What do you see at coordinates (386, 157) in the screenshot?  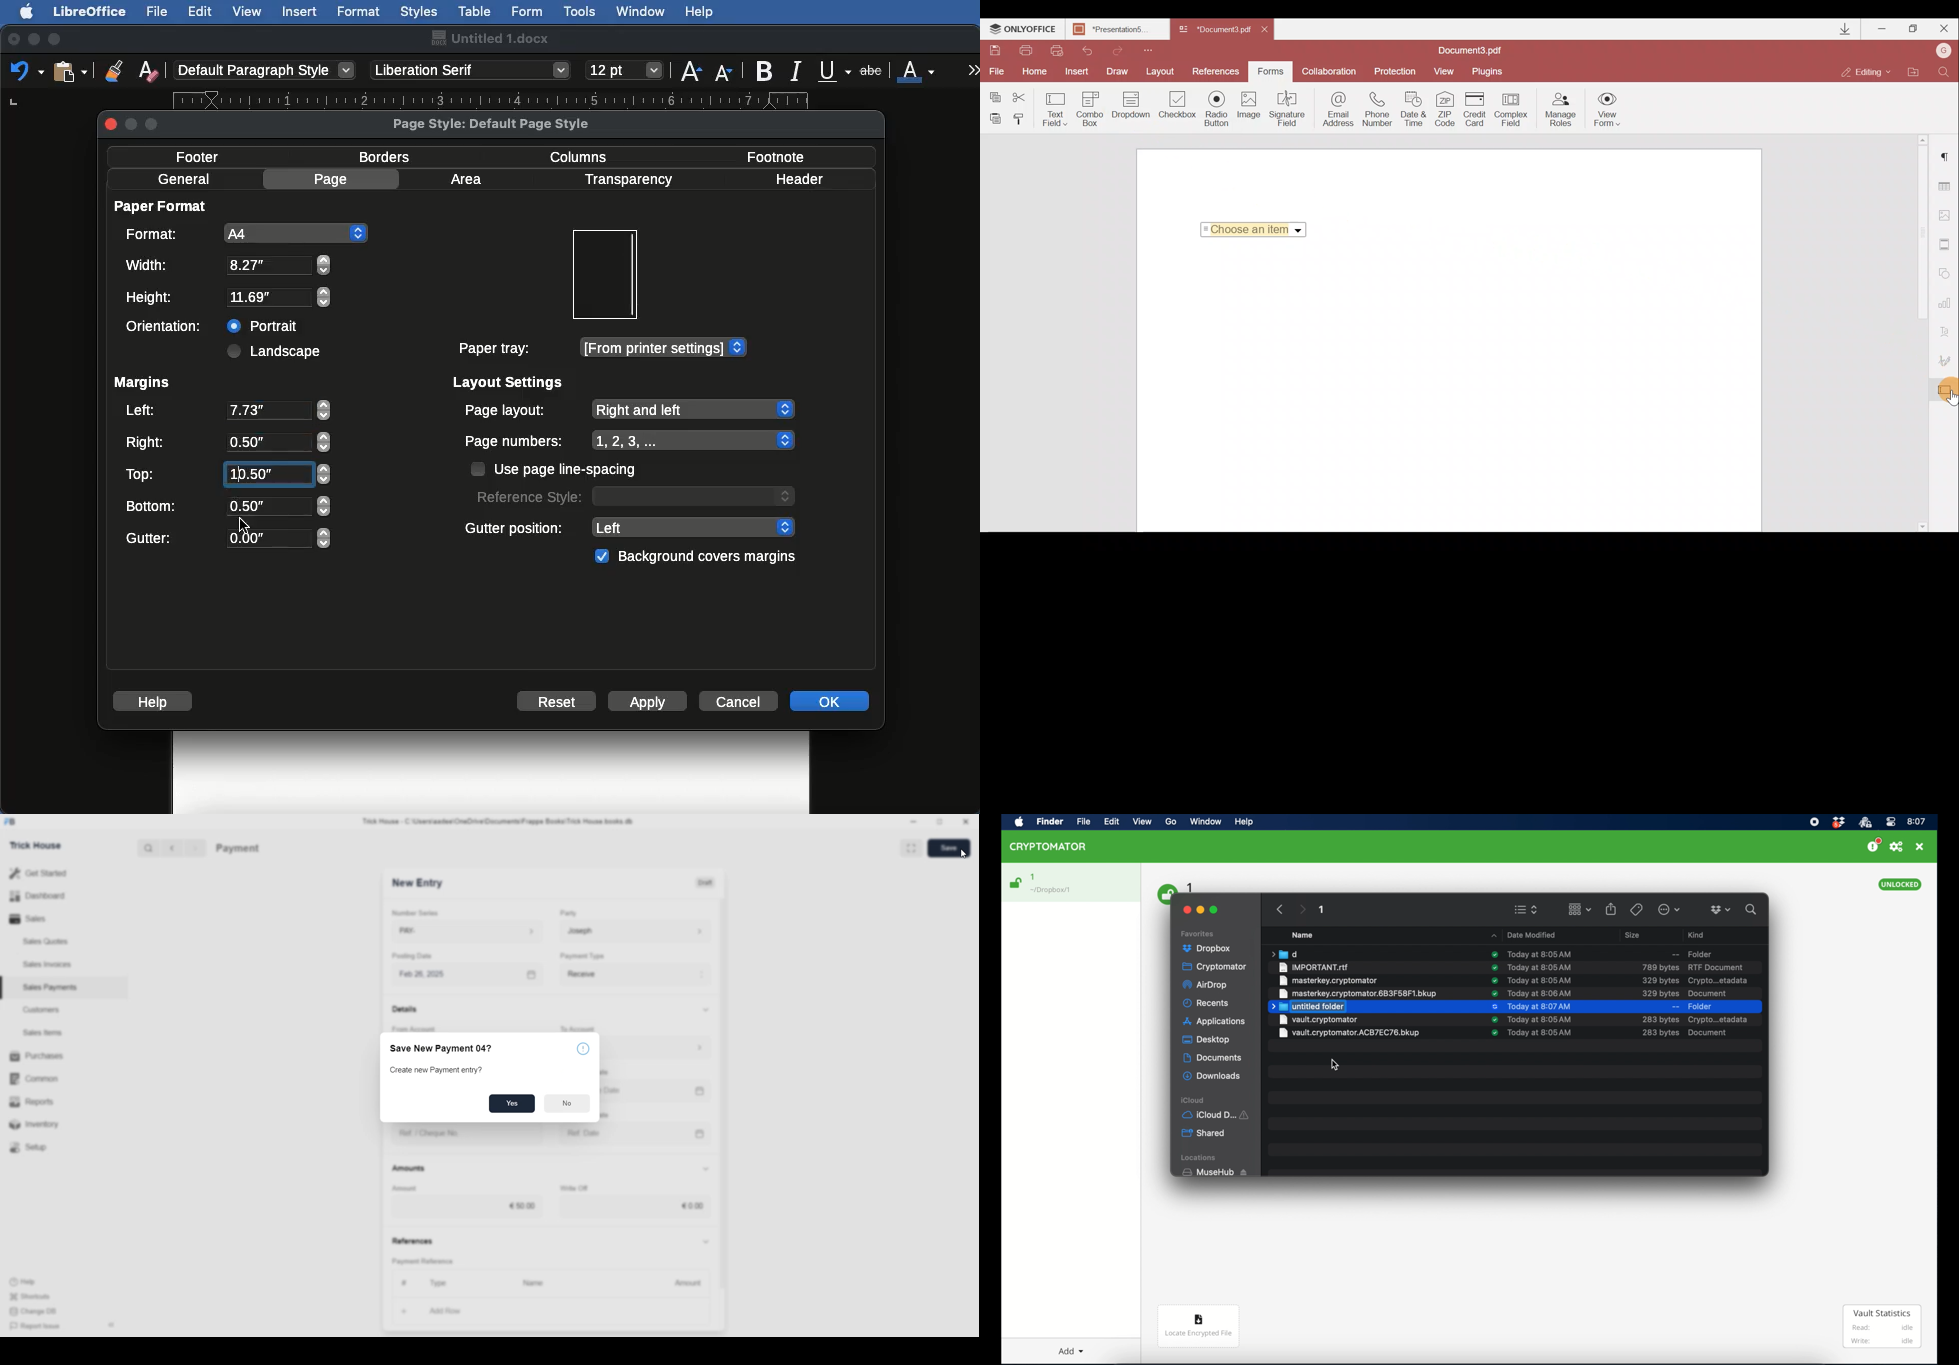 I see `Borders` at bounding box center [386, 157].